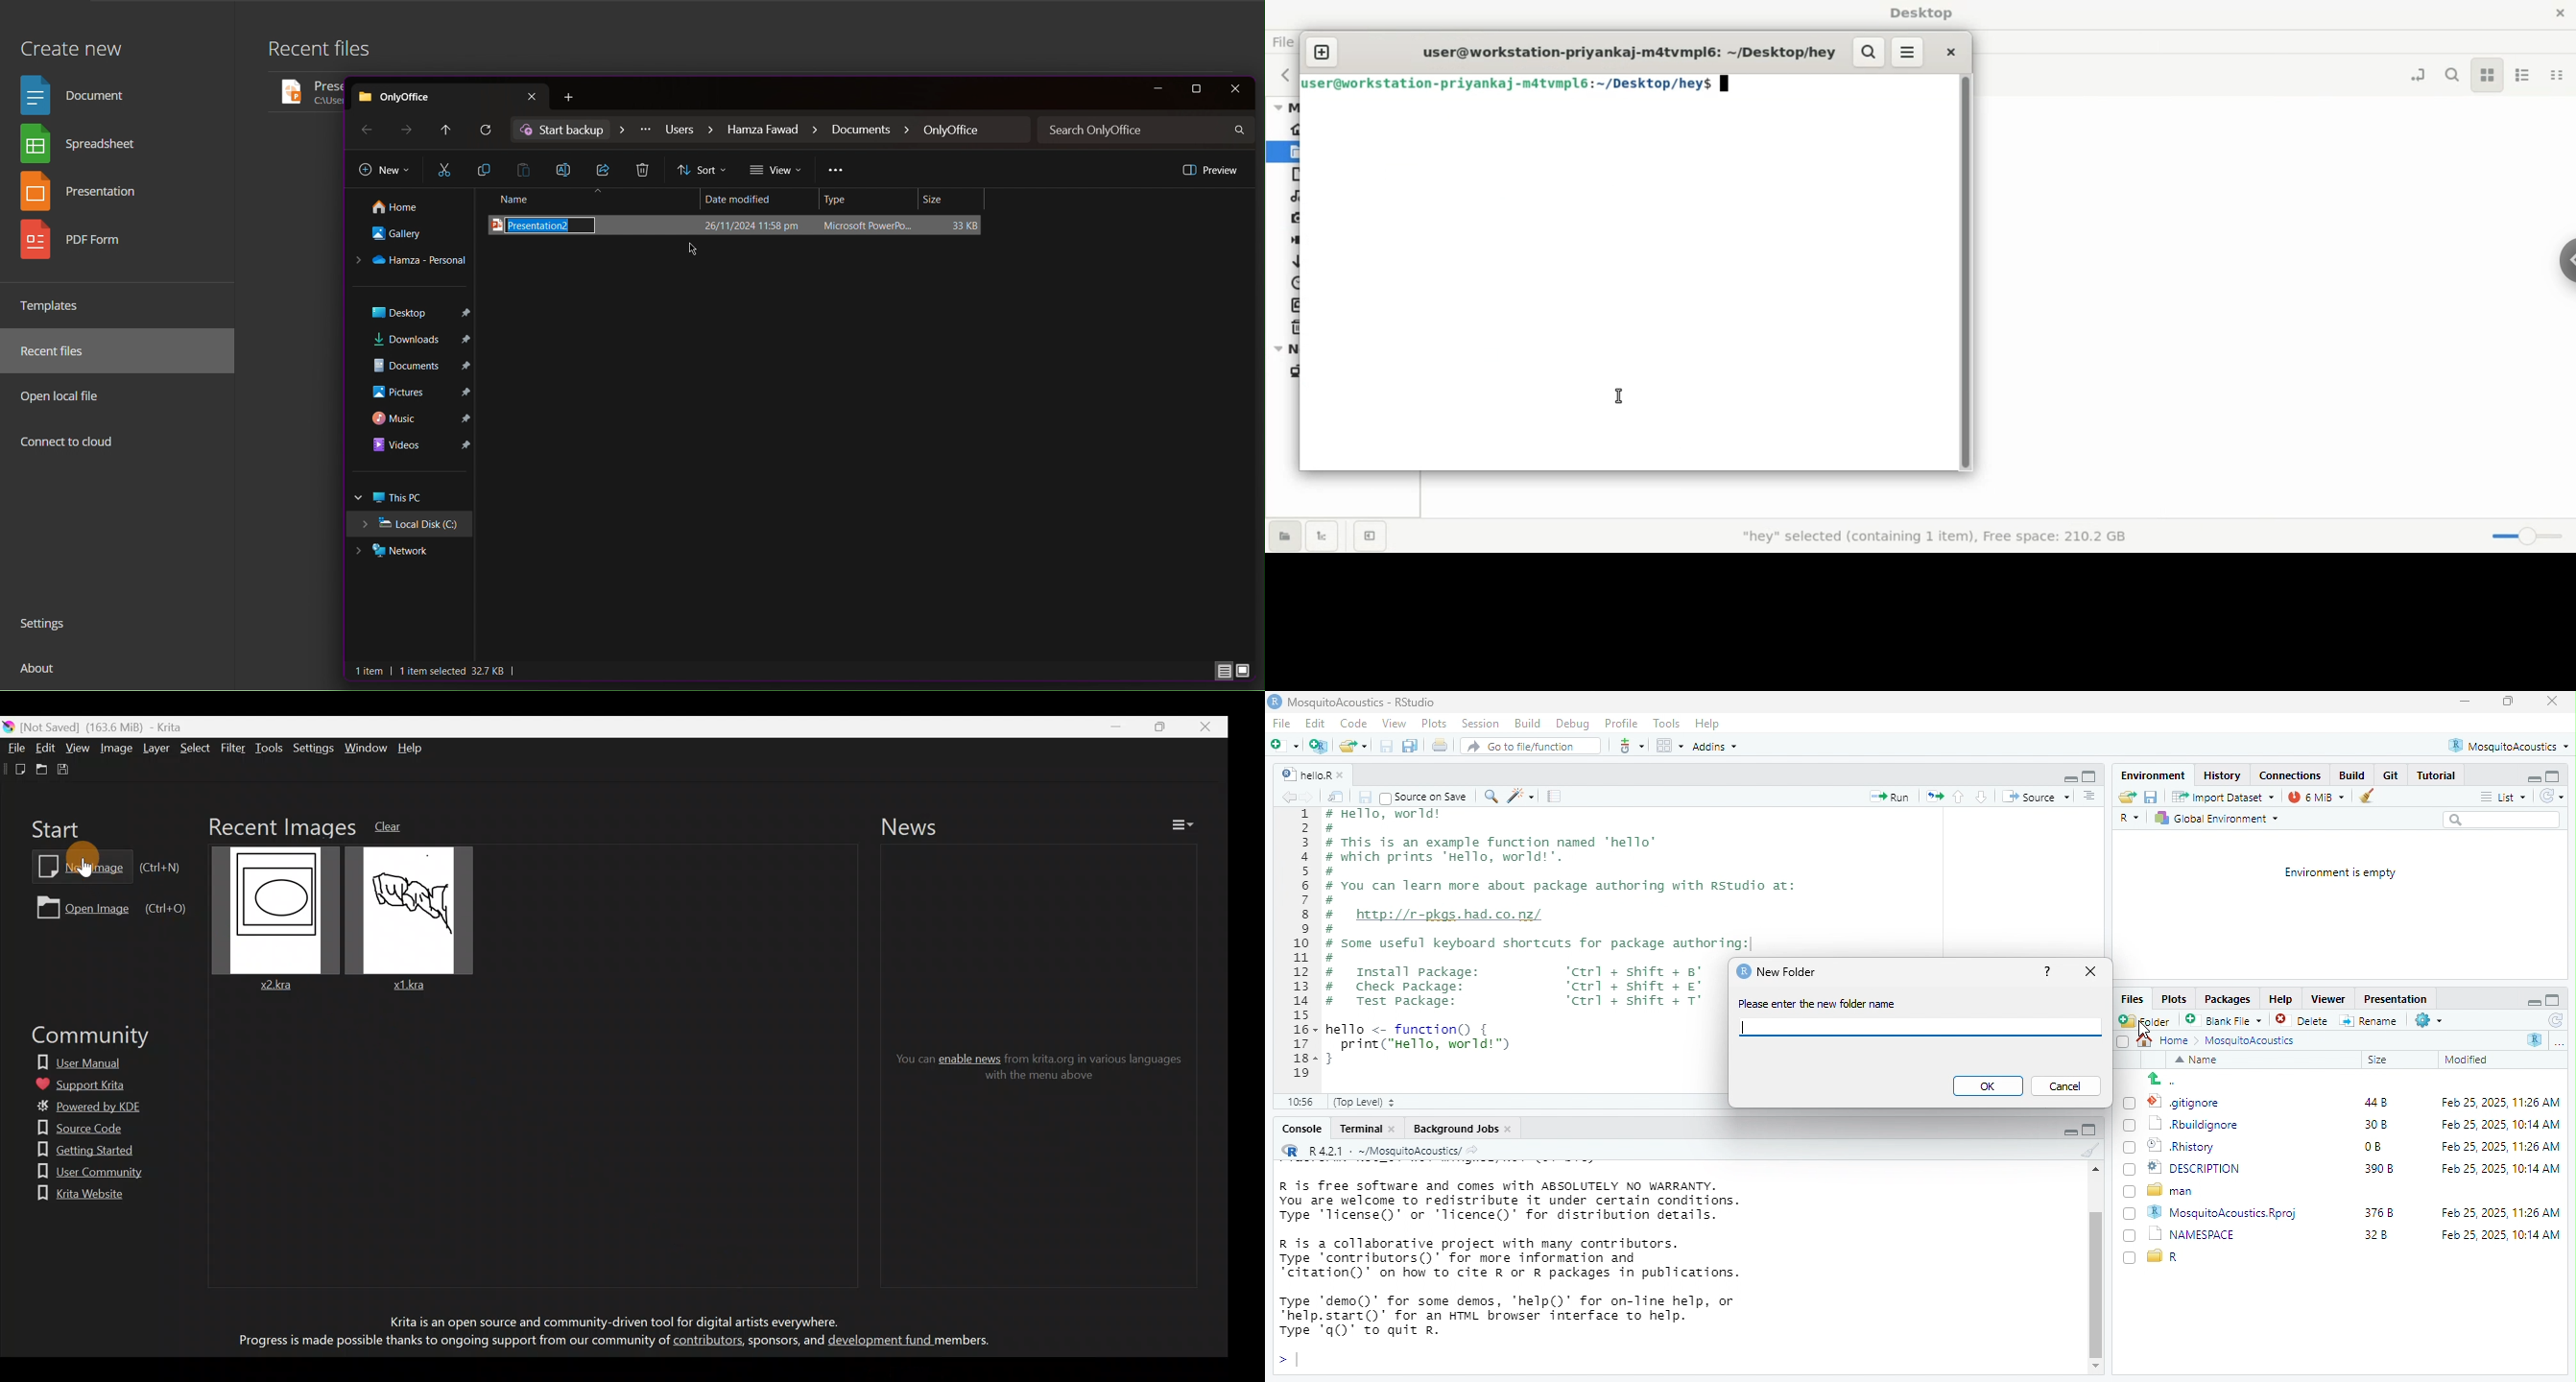 This screenshot has width=2576, height=1400. I want to click on 30 b, so click(2373, 1124).